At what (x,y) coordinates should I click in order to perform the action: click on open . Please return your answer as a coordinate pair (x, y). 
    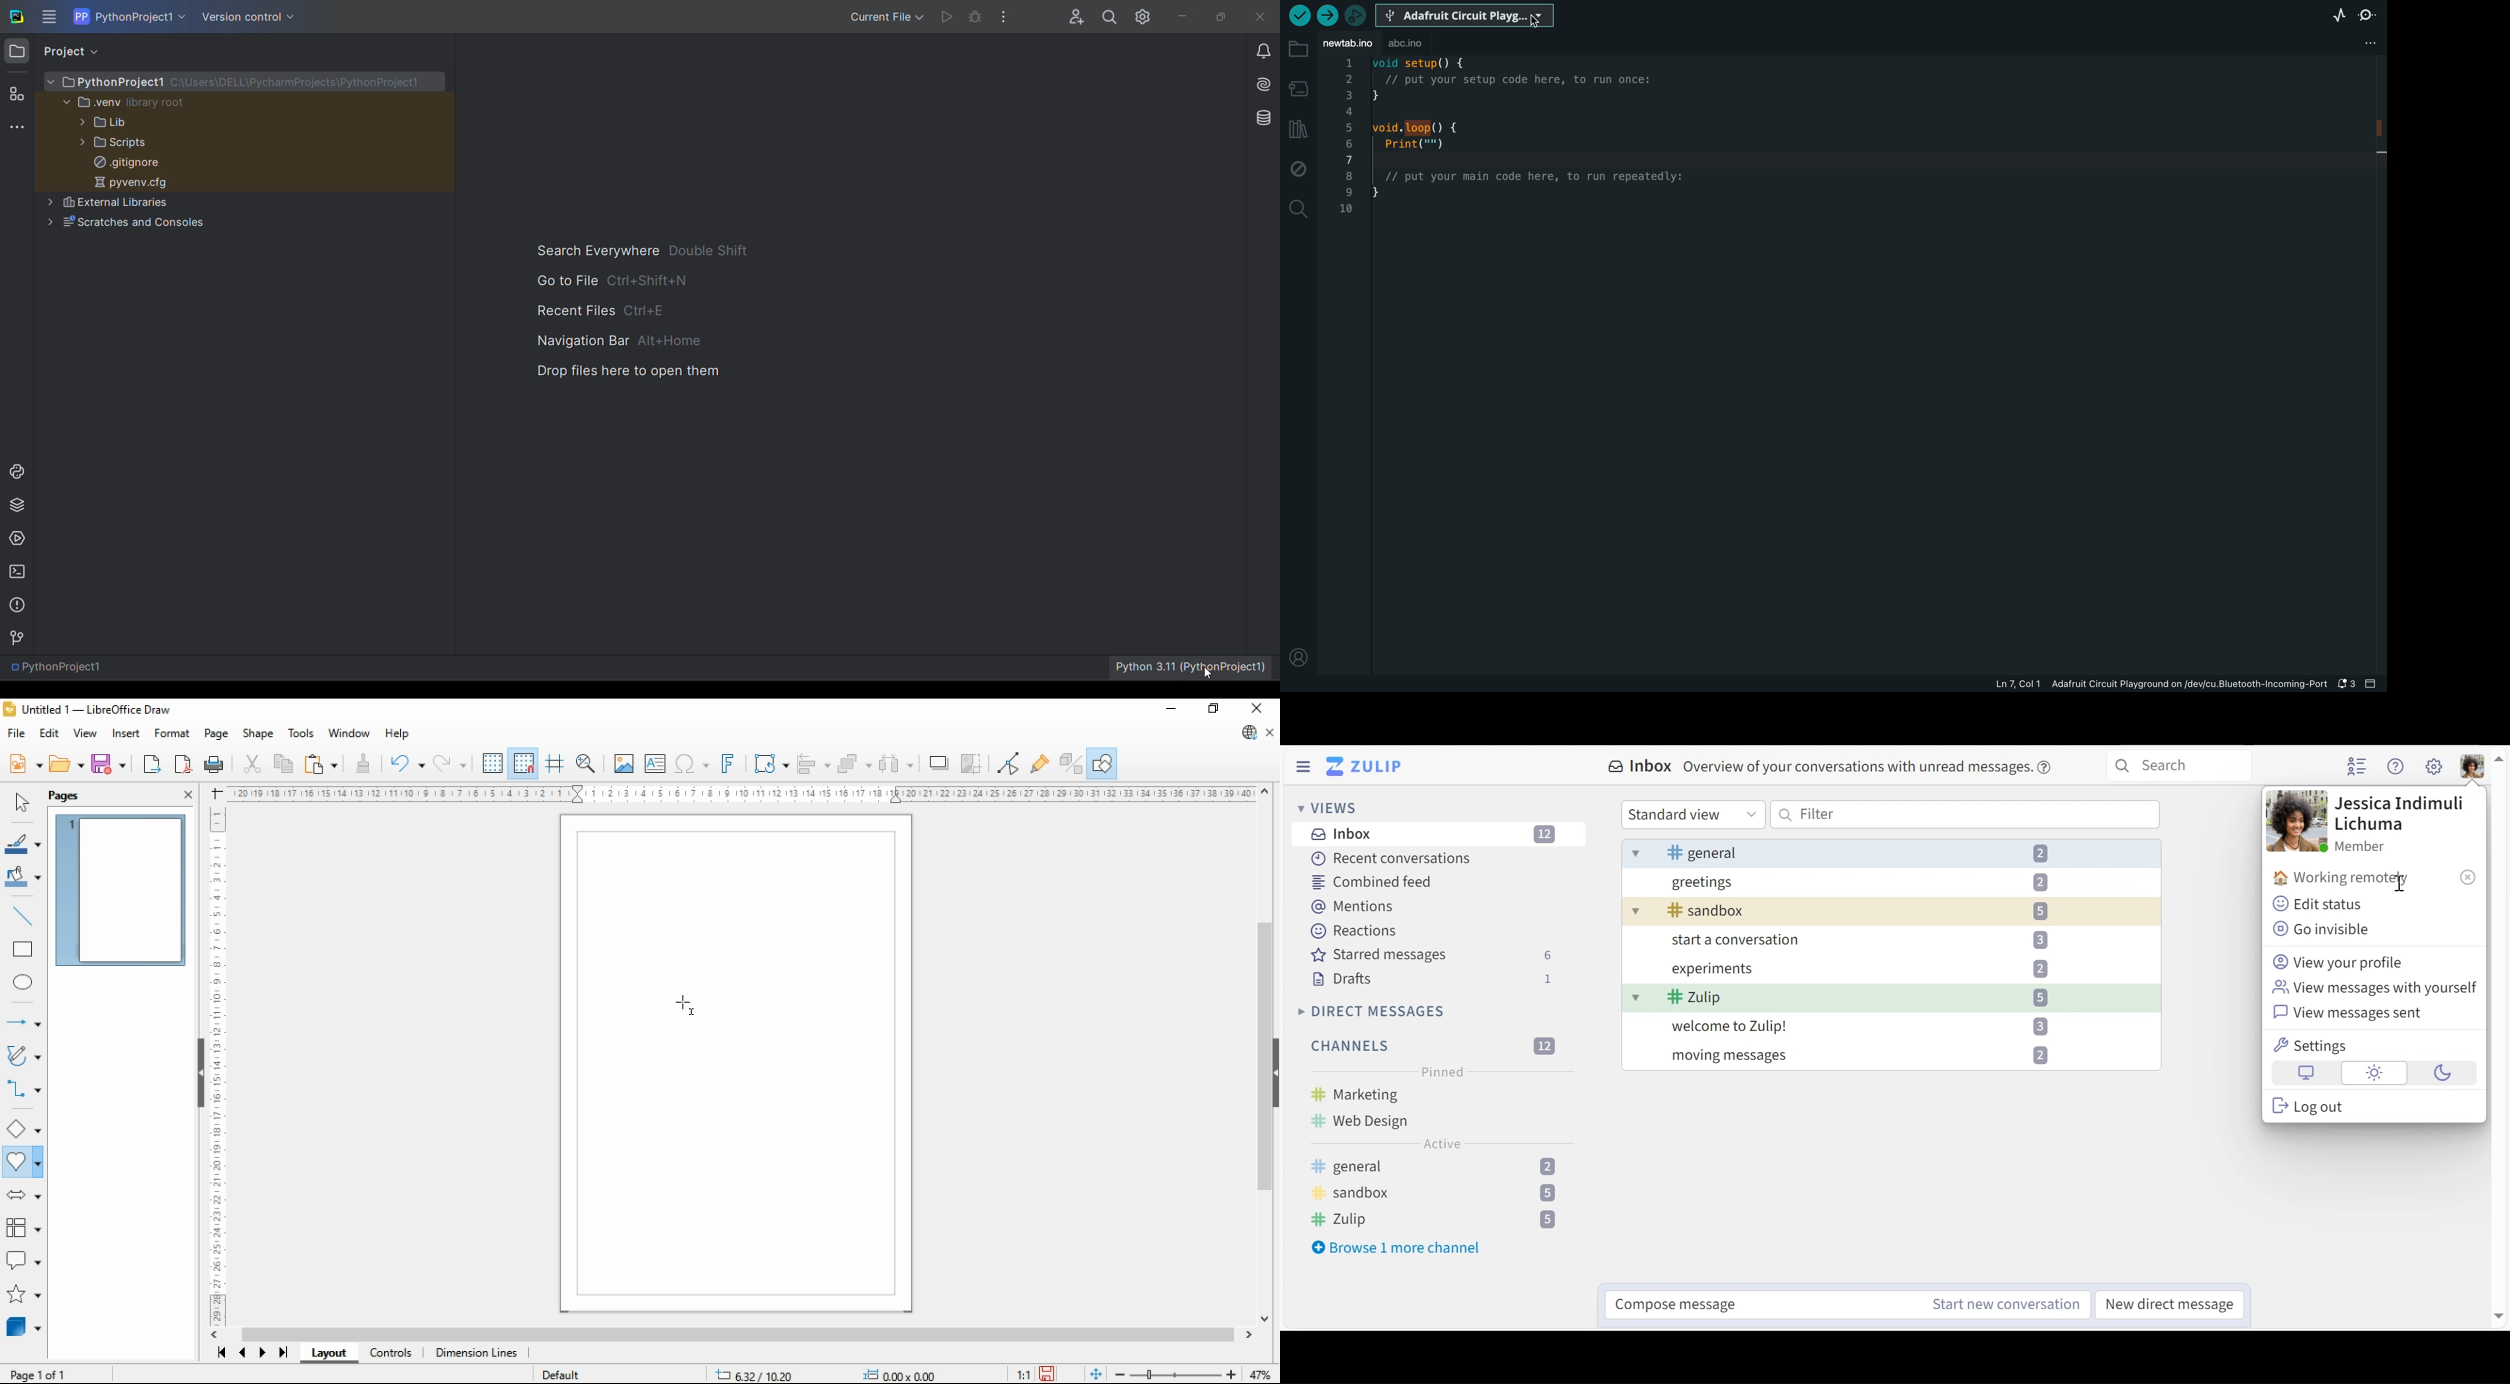
    Looking at the image, I should click on (67, 764).